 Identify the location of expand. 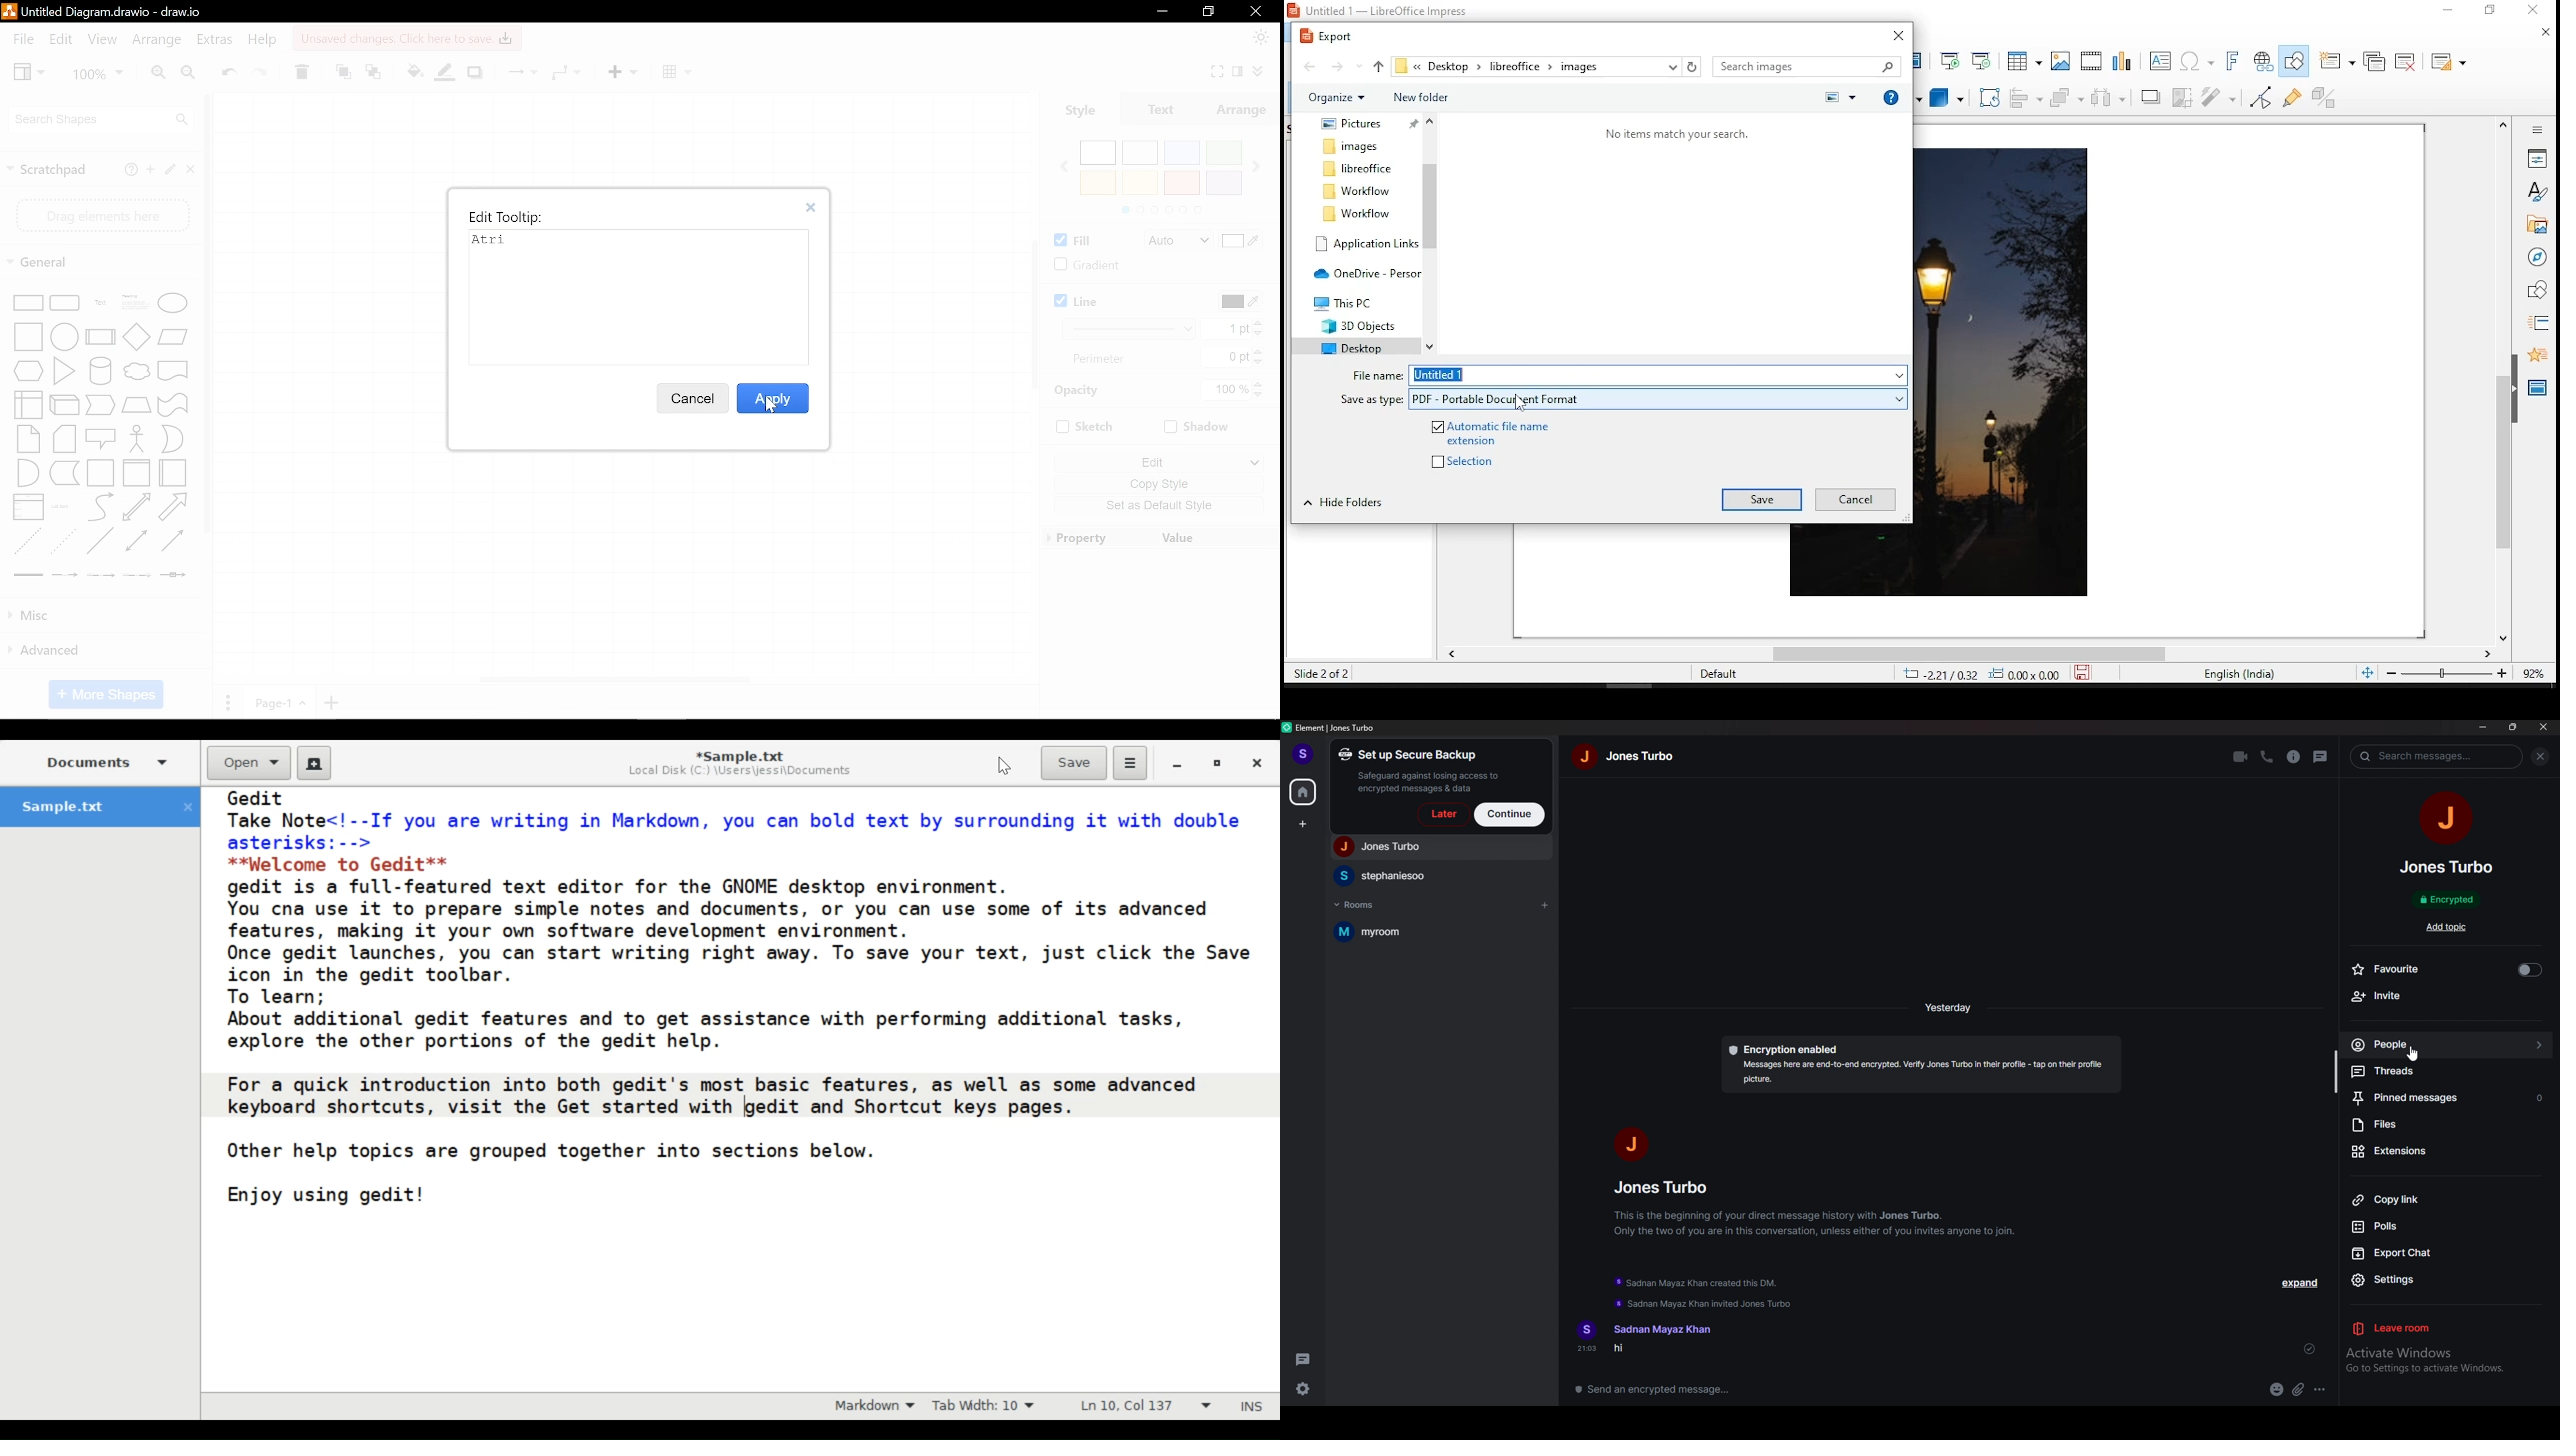
(2301, 1283).